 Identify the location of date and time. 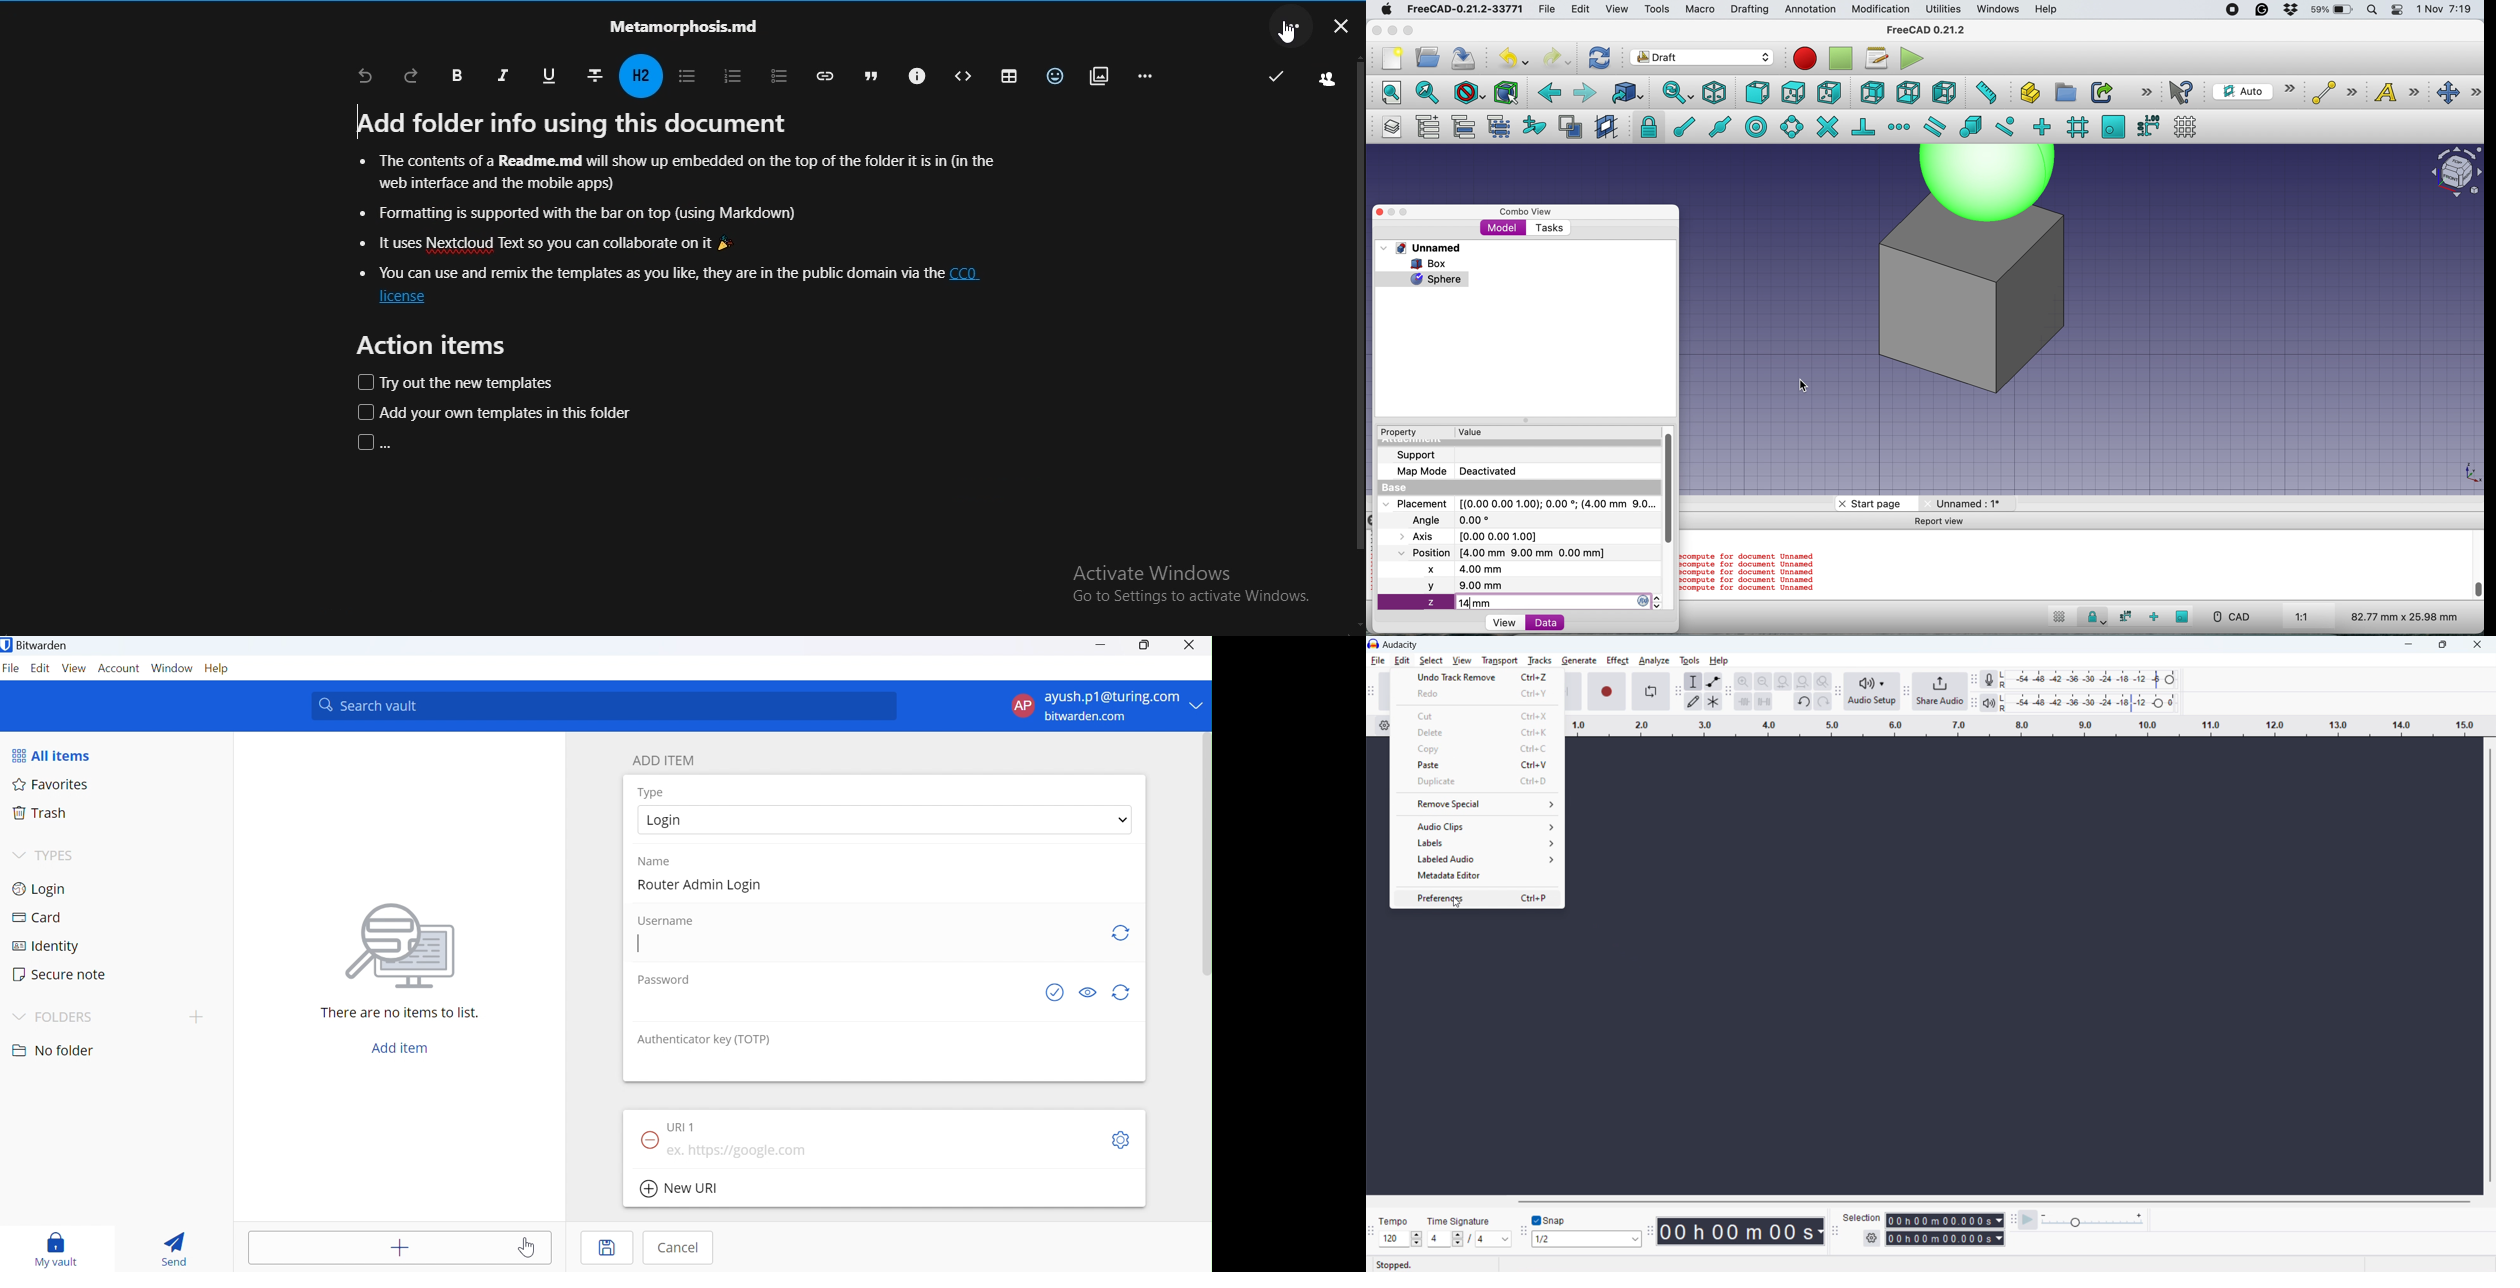
(2446, 10).